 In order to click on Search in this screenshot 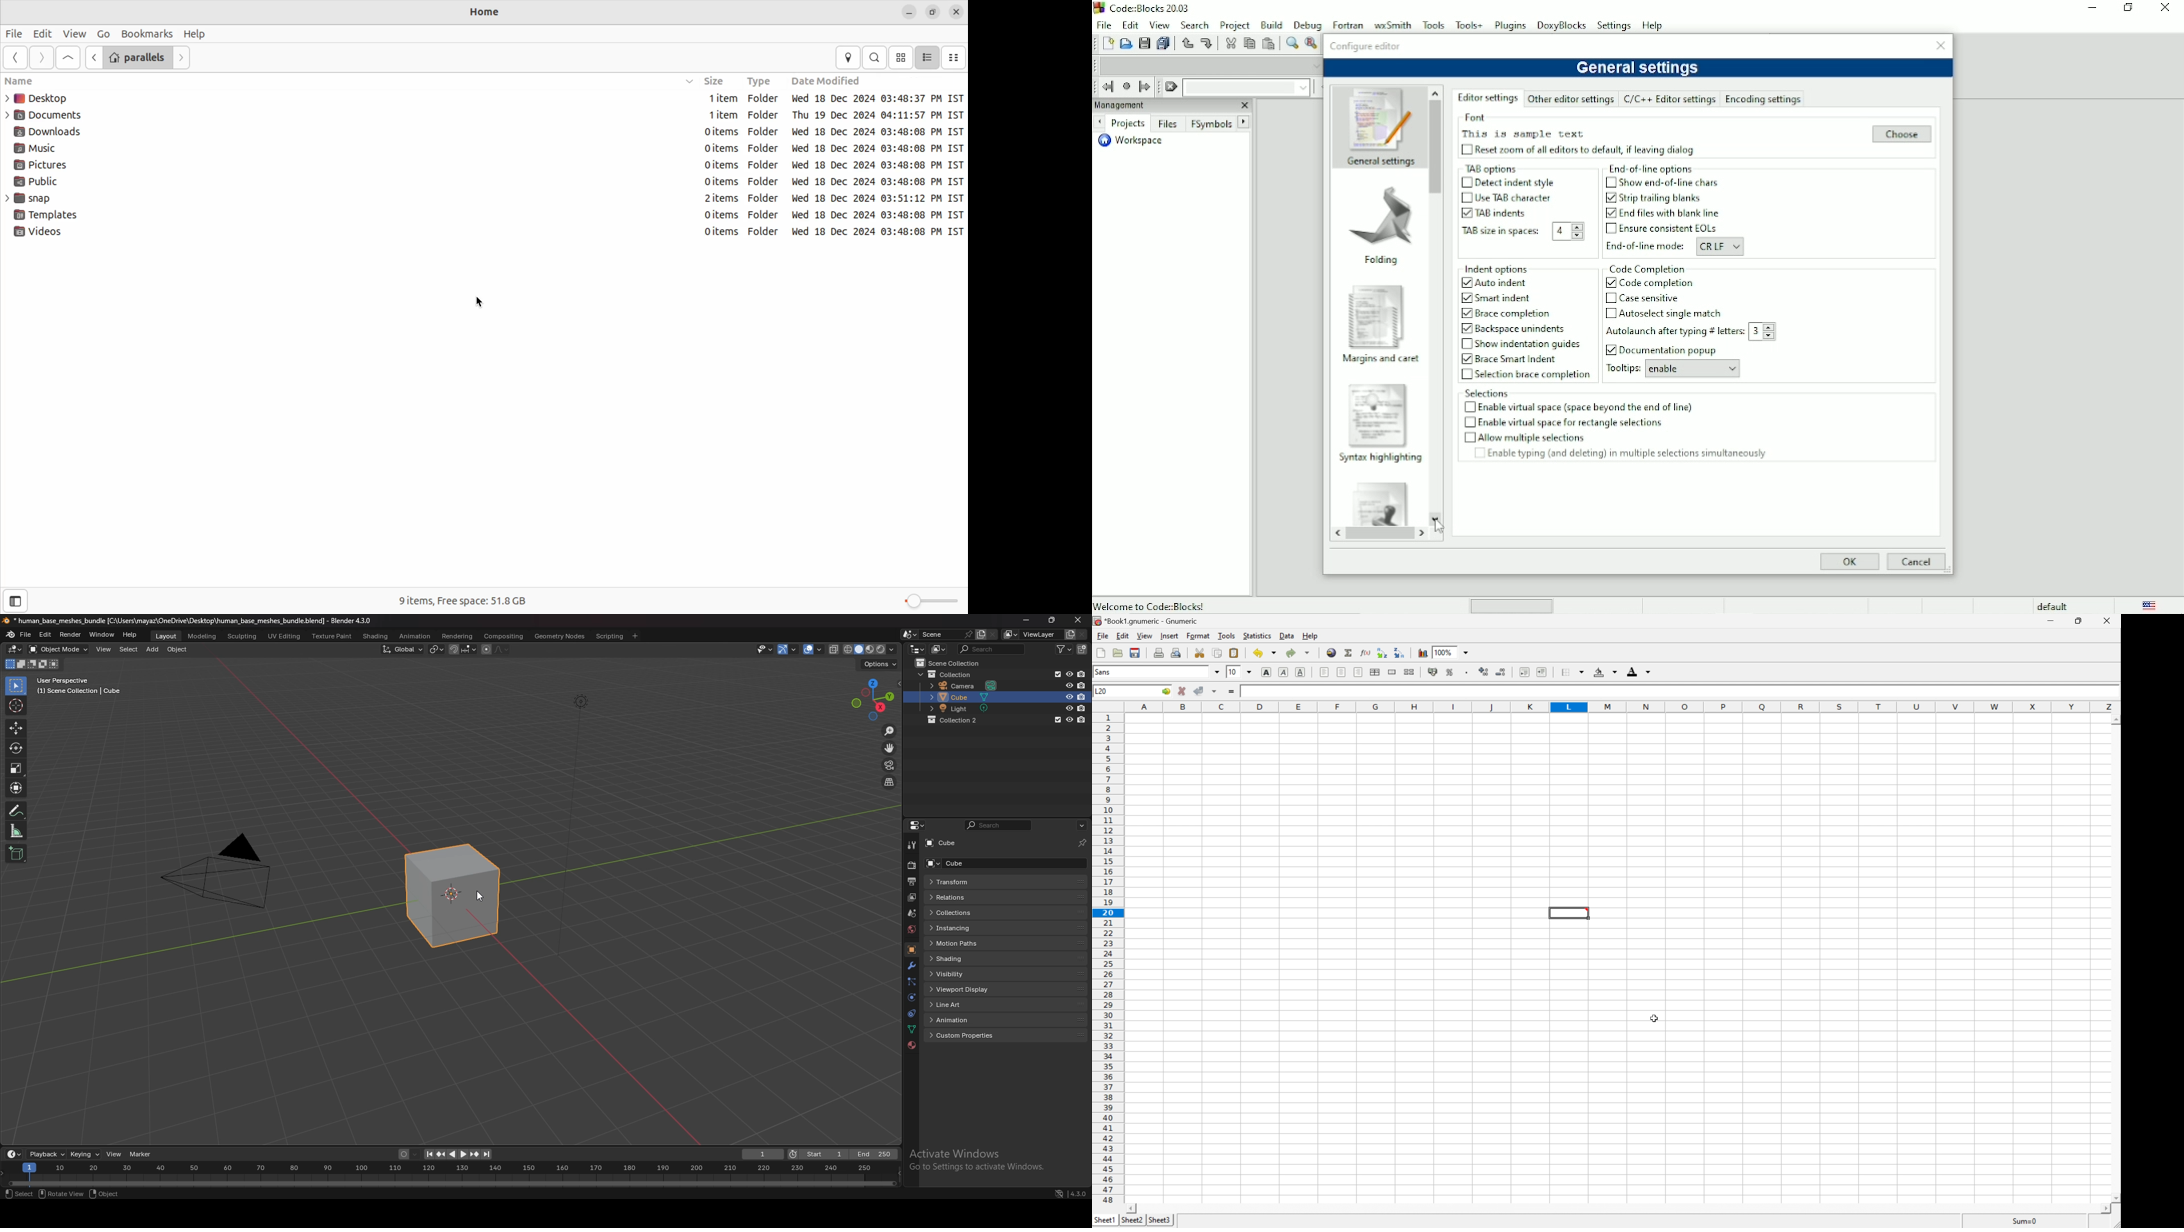, I will do `click(1196, 24)`.